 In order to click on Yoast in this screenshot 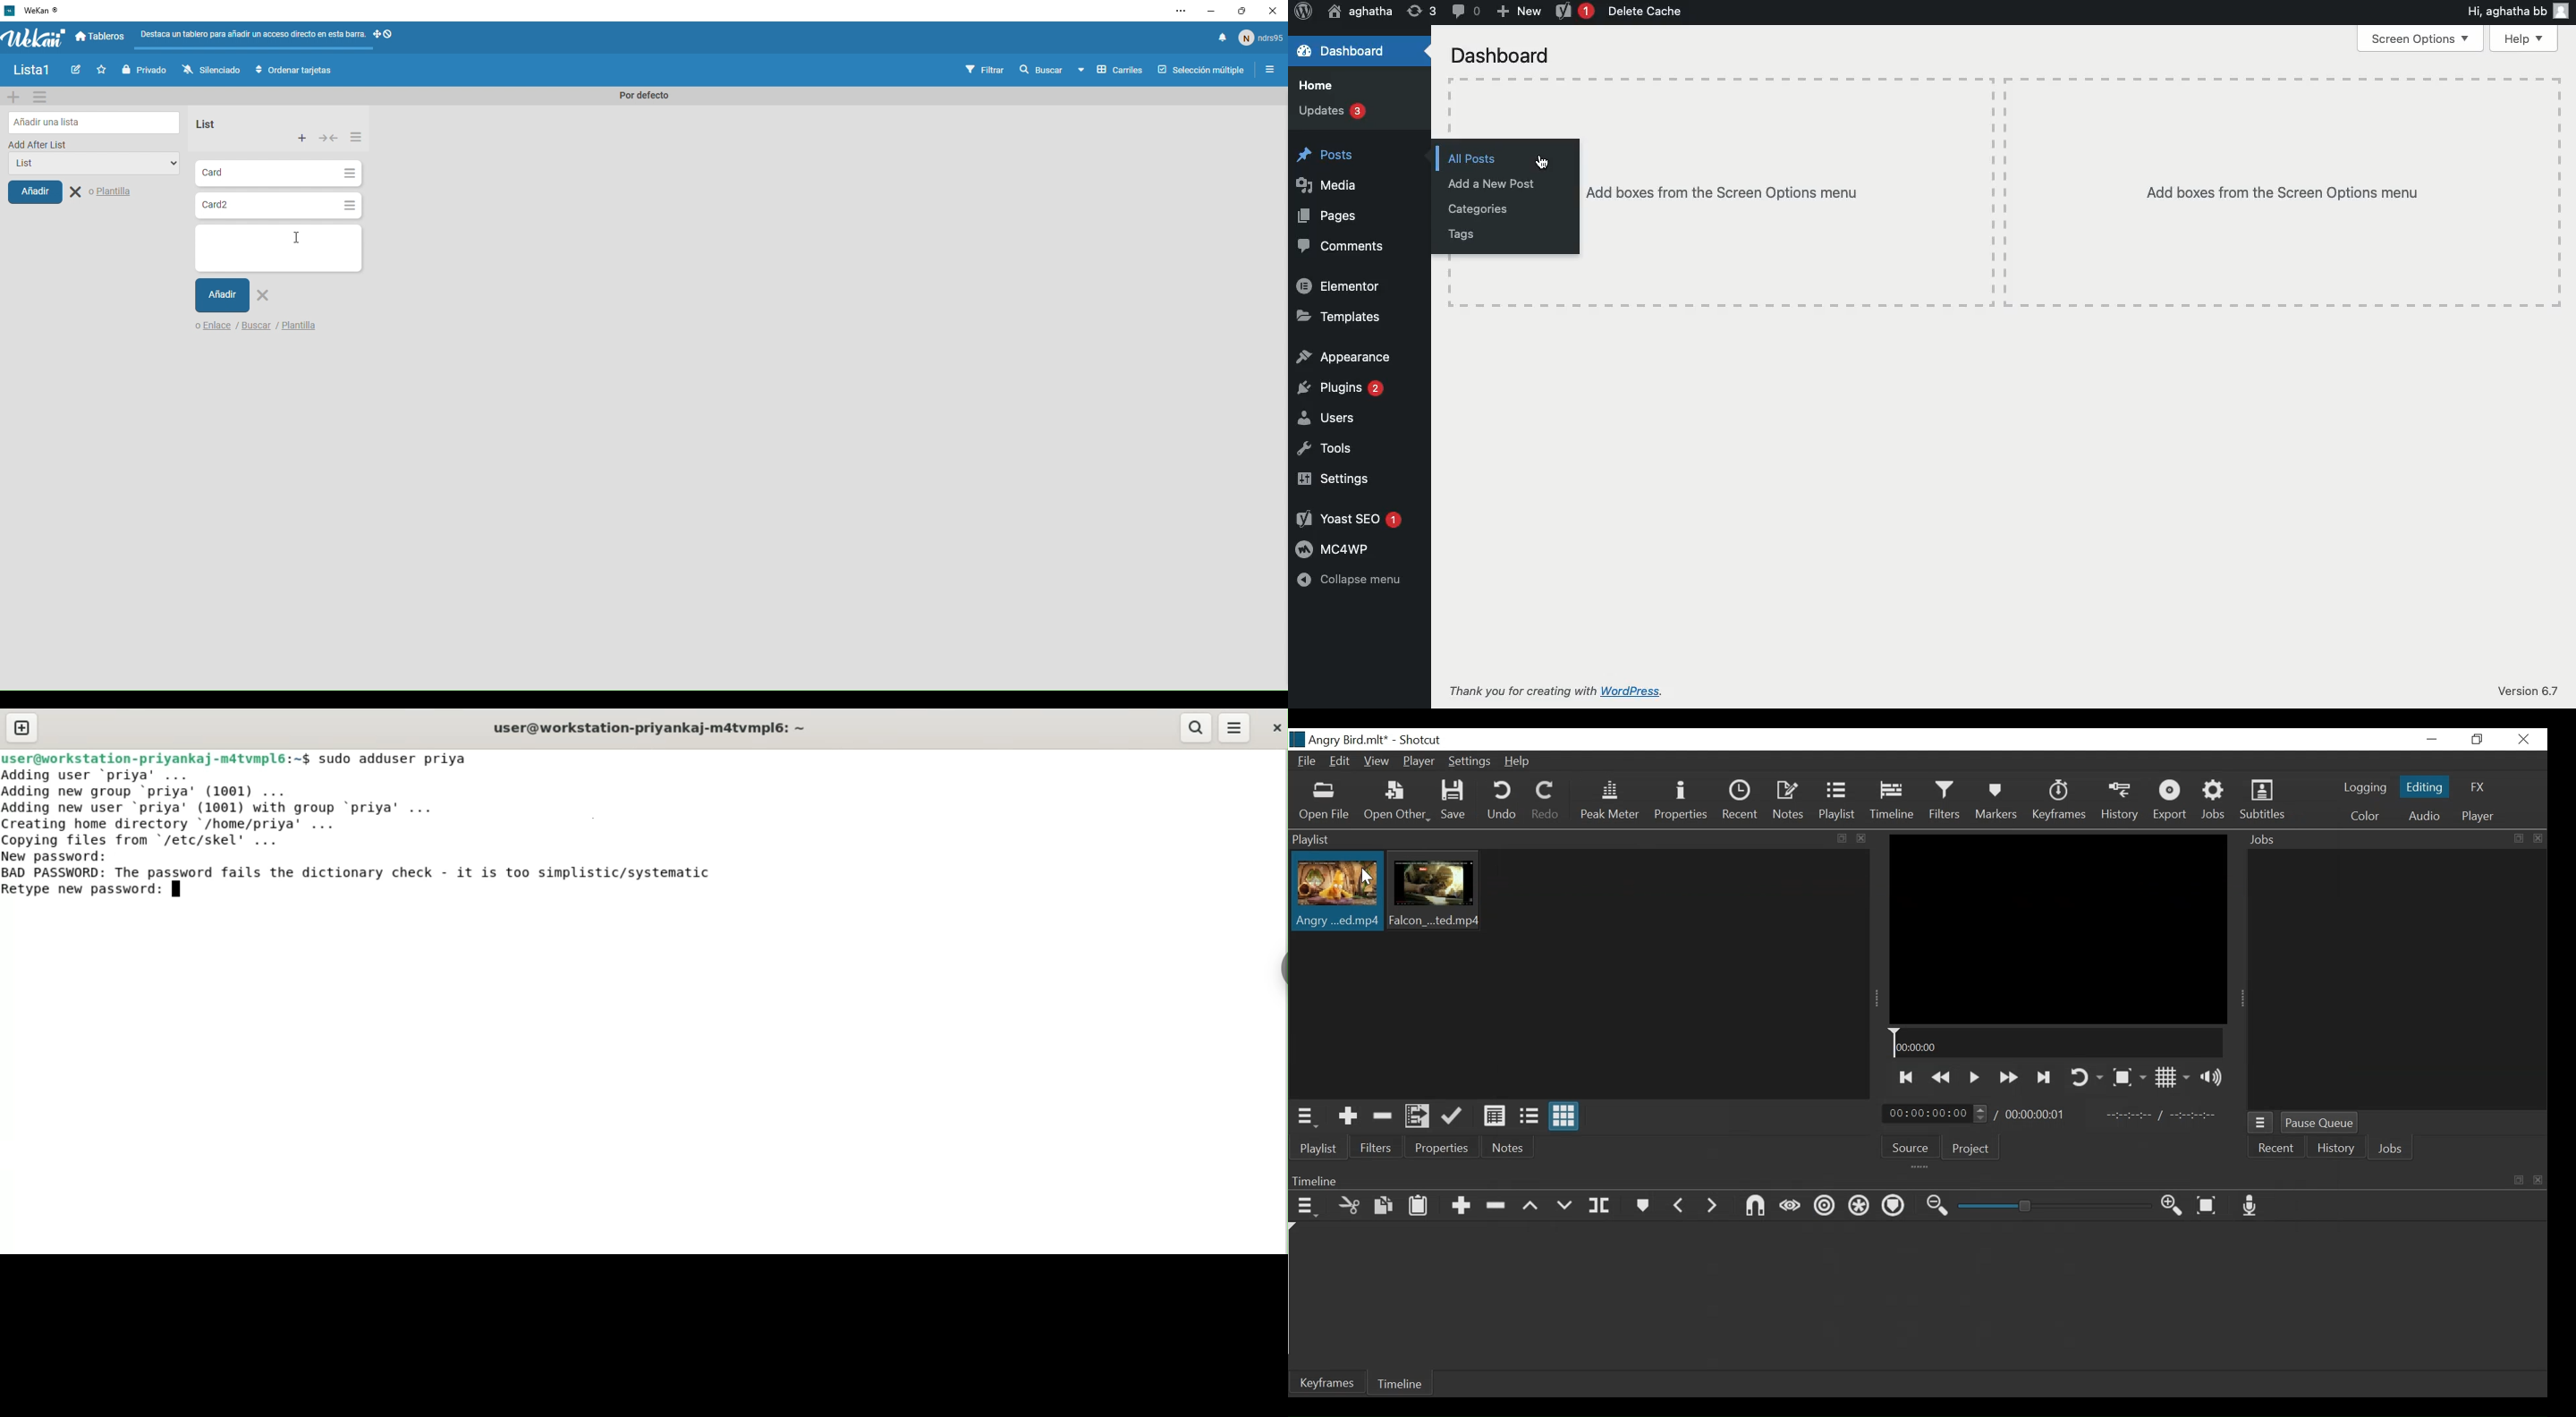, I will do `click(1572, 13)`.